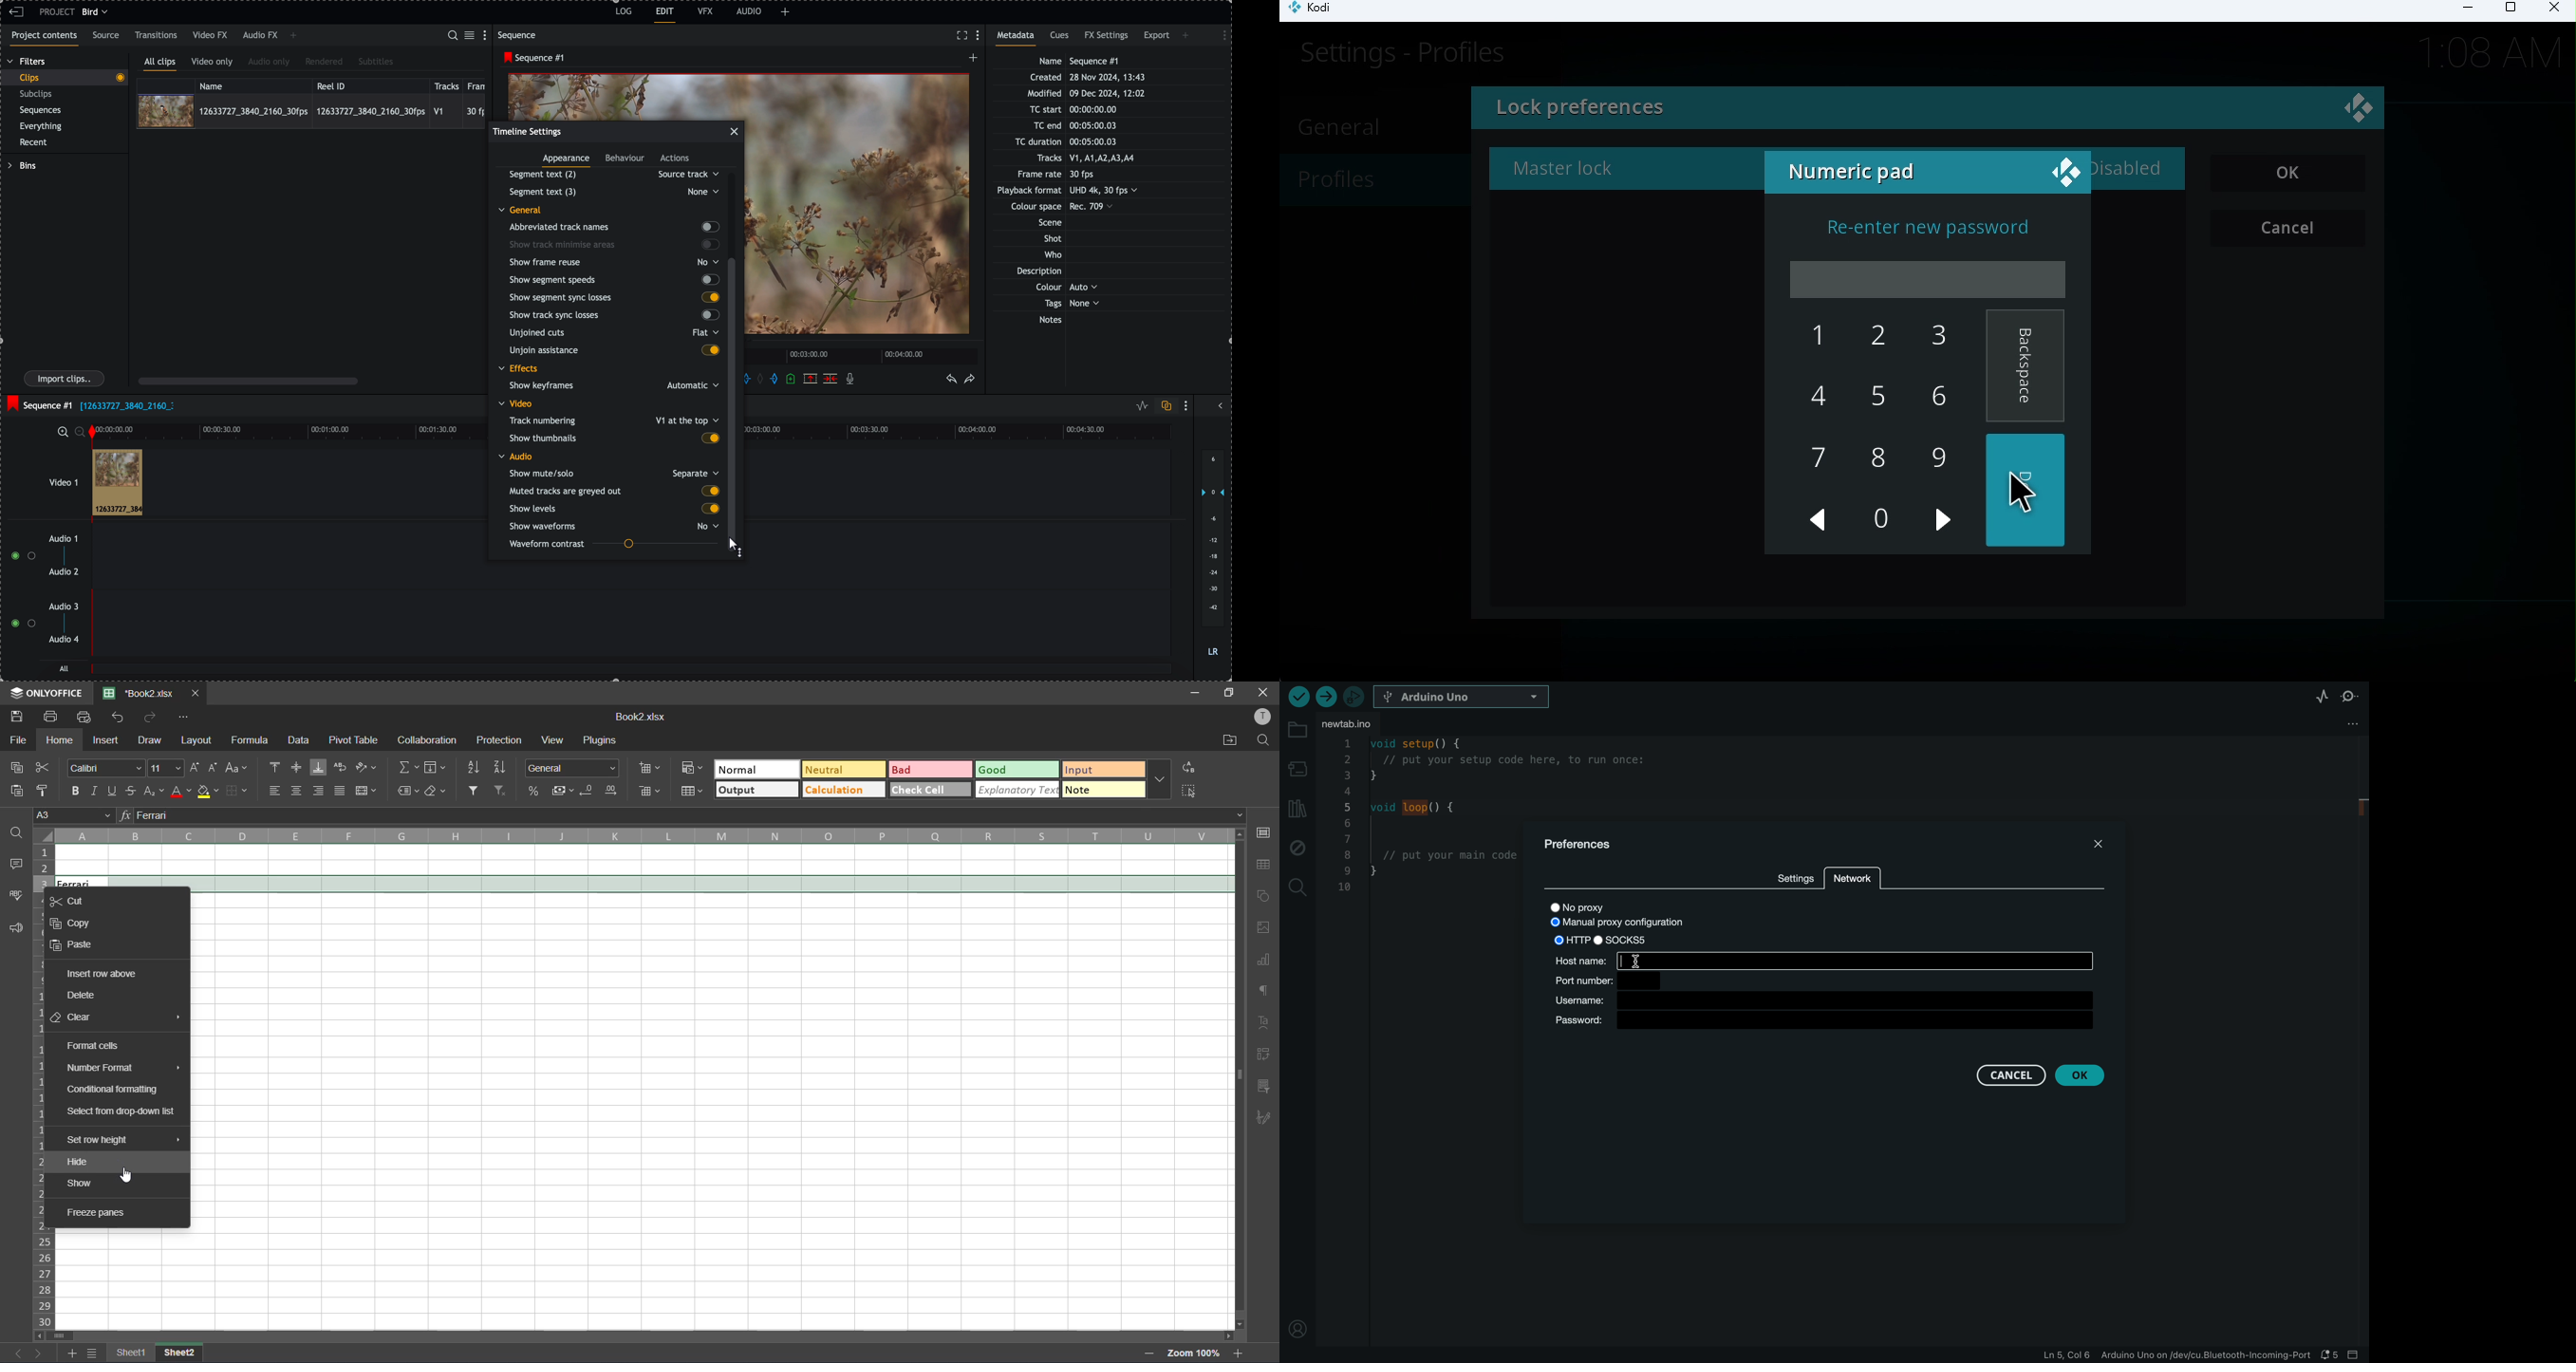 The width and height of the screenshot is (2576, 1372). What do you see at coordinates (2331, 1355) in the screenshot?
I see `notification` at bounding box center [2331, 1355].